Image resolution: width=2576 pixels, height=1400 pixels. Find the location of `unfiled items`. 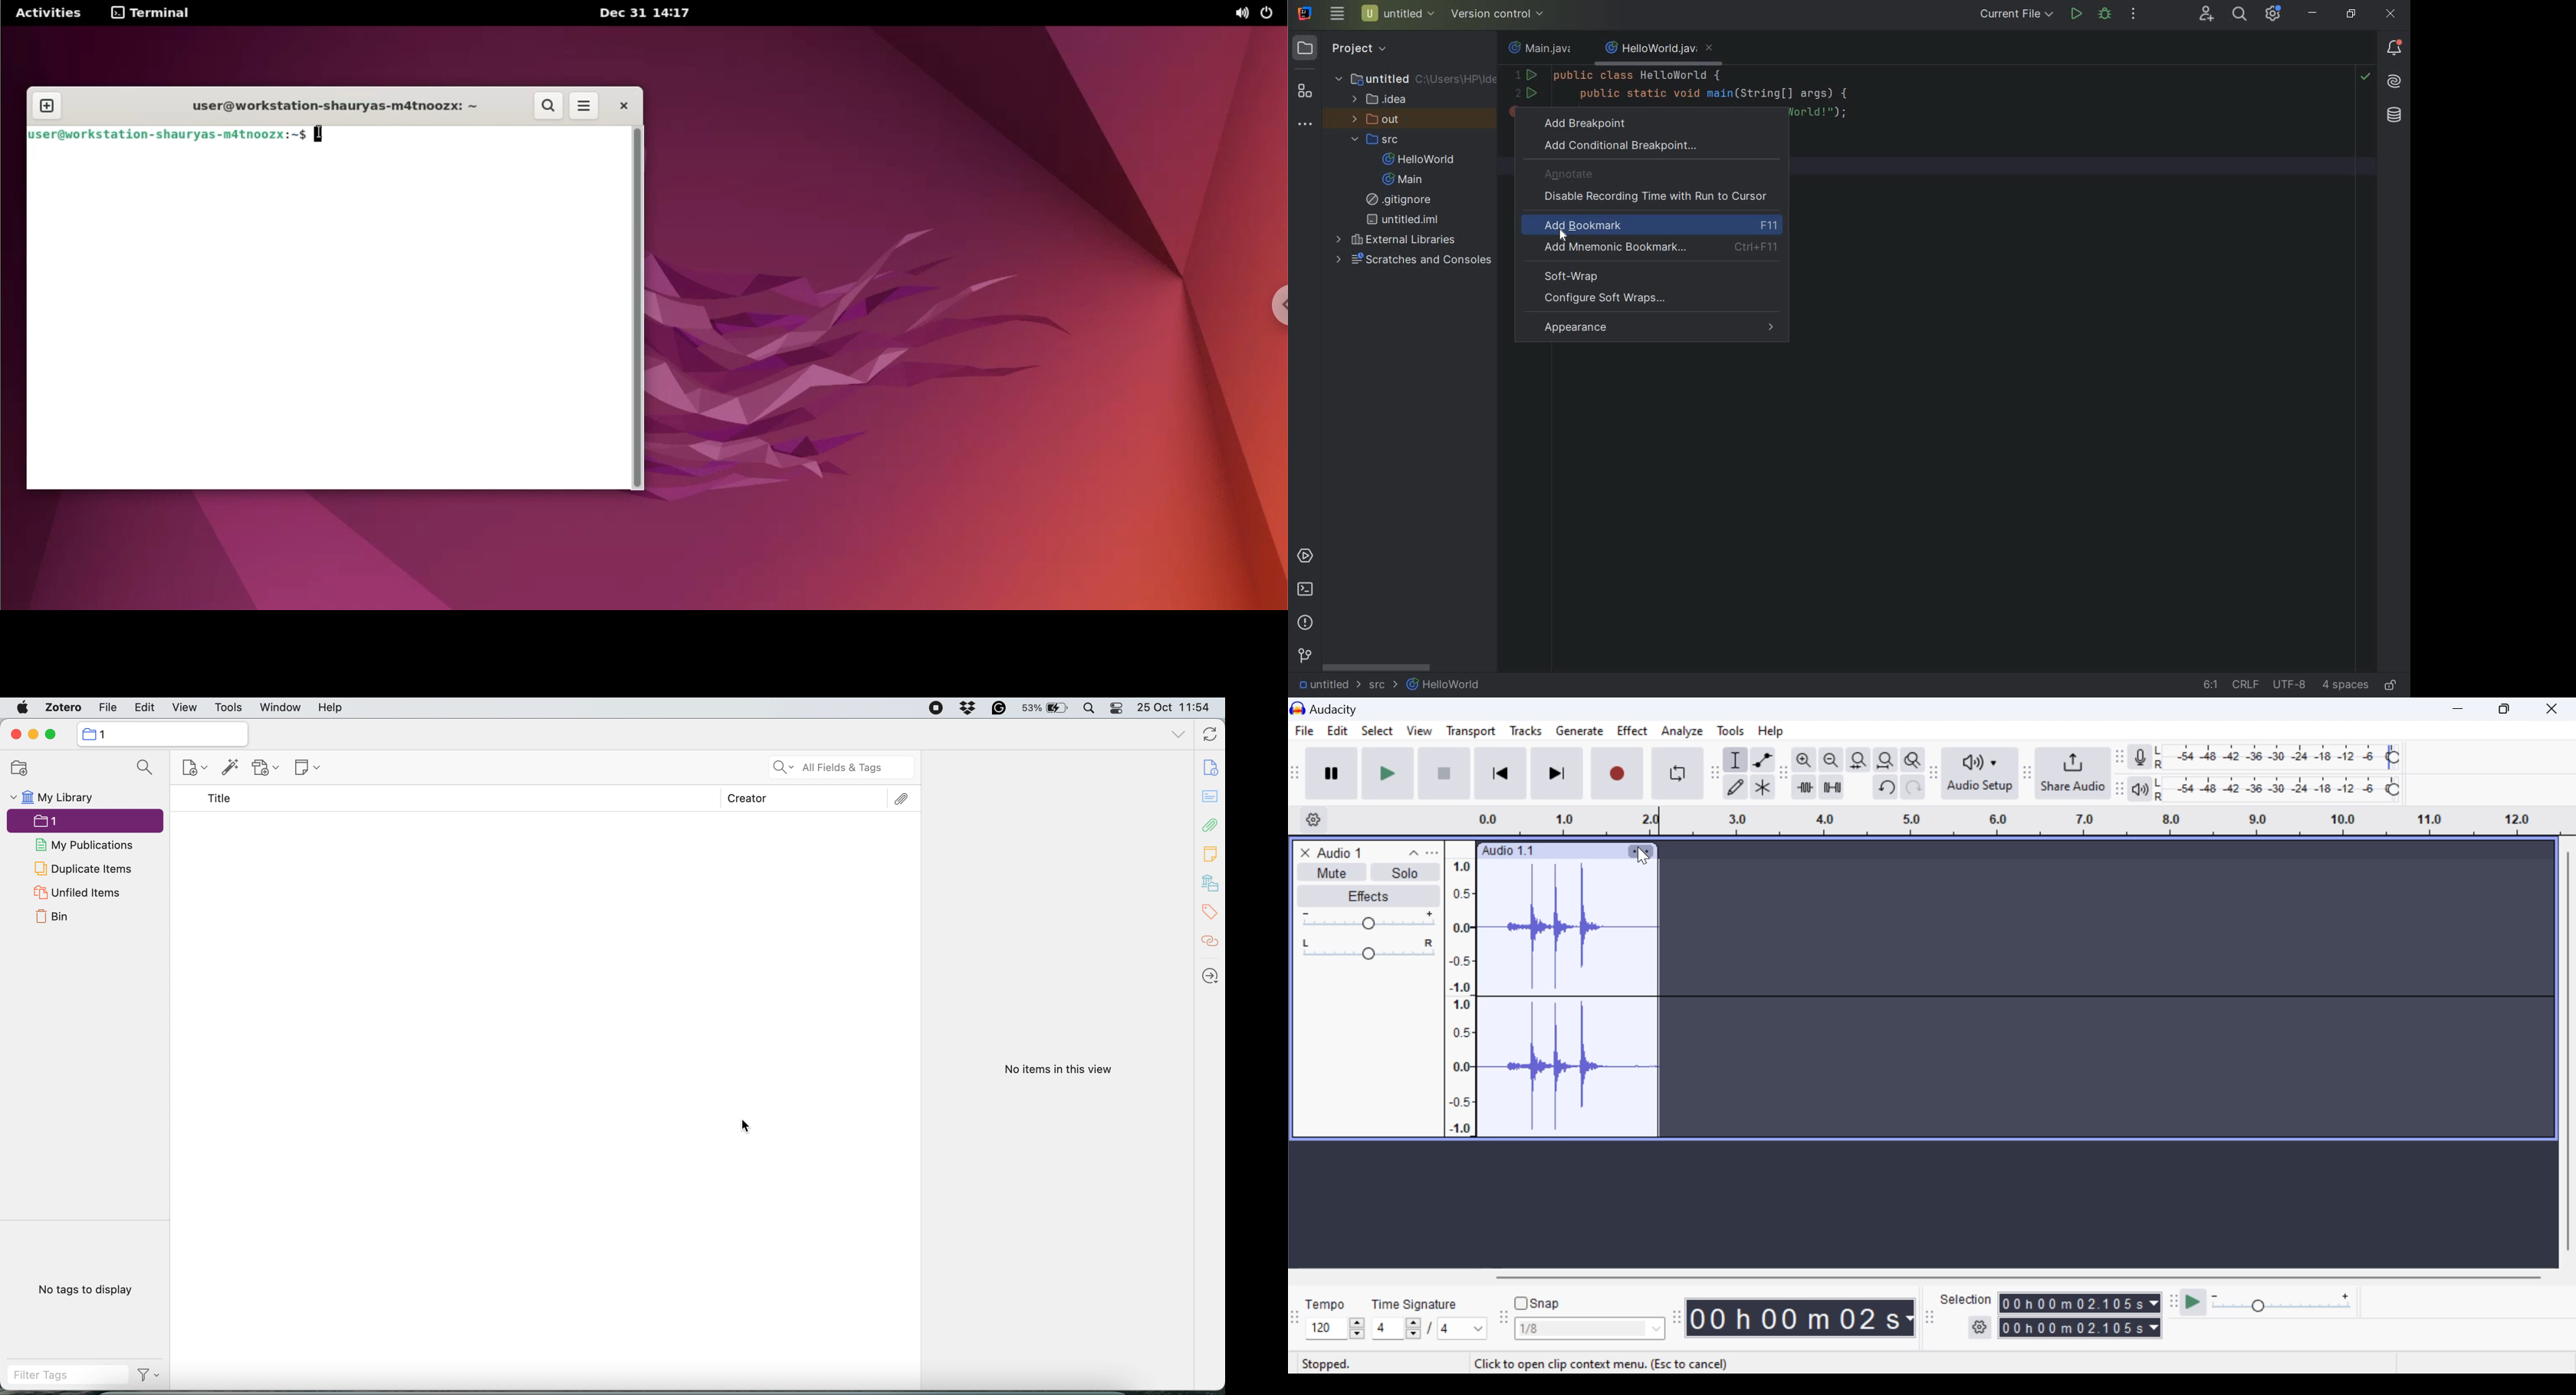

unfiled items is located at coordinates (78, 892).